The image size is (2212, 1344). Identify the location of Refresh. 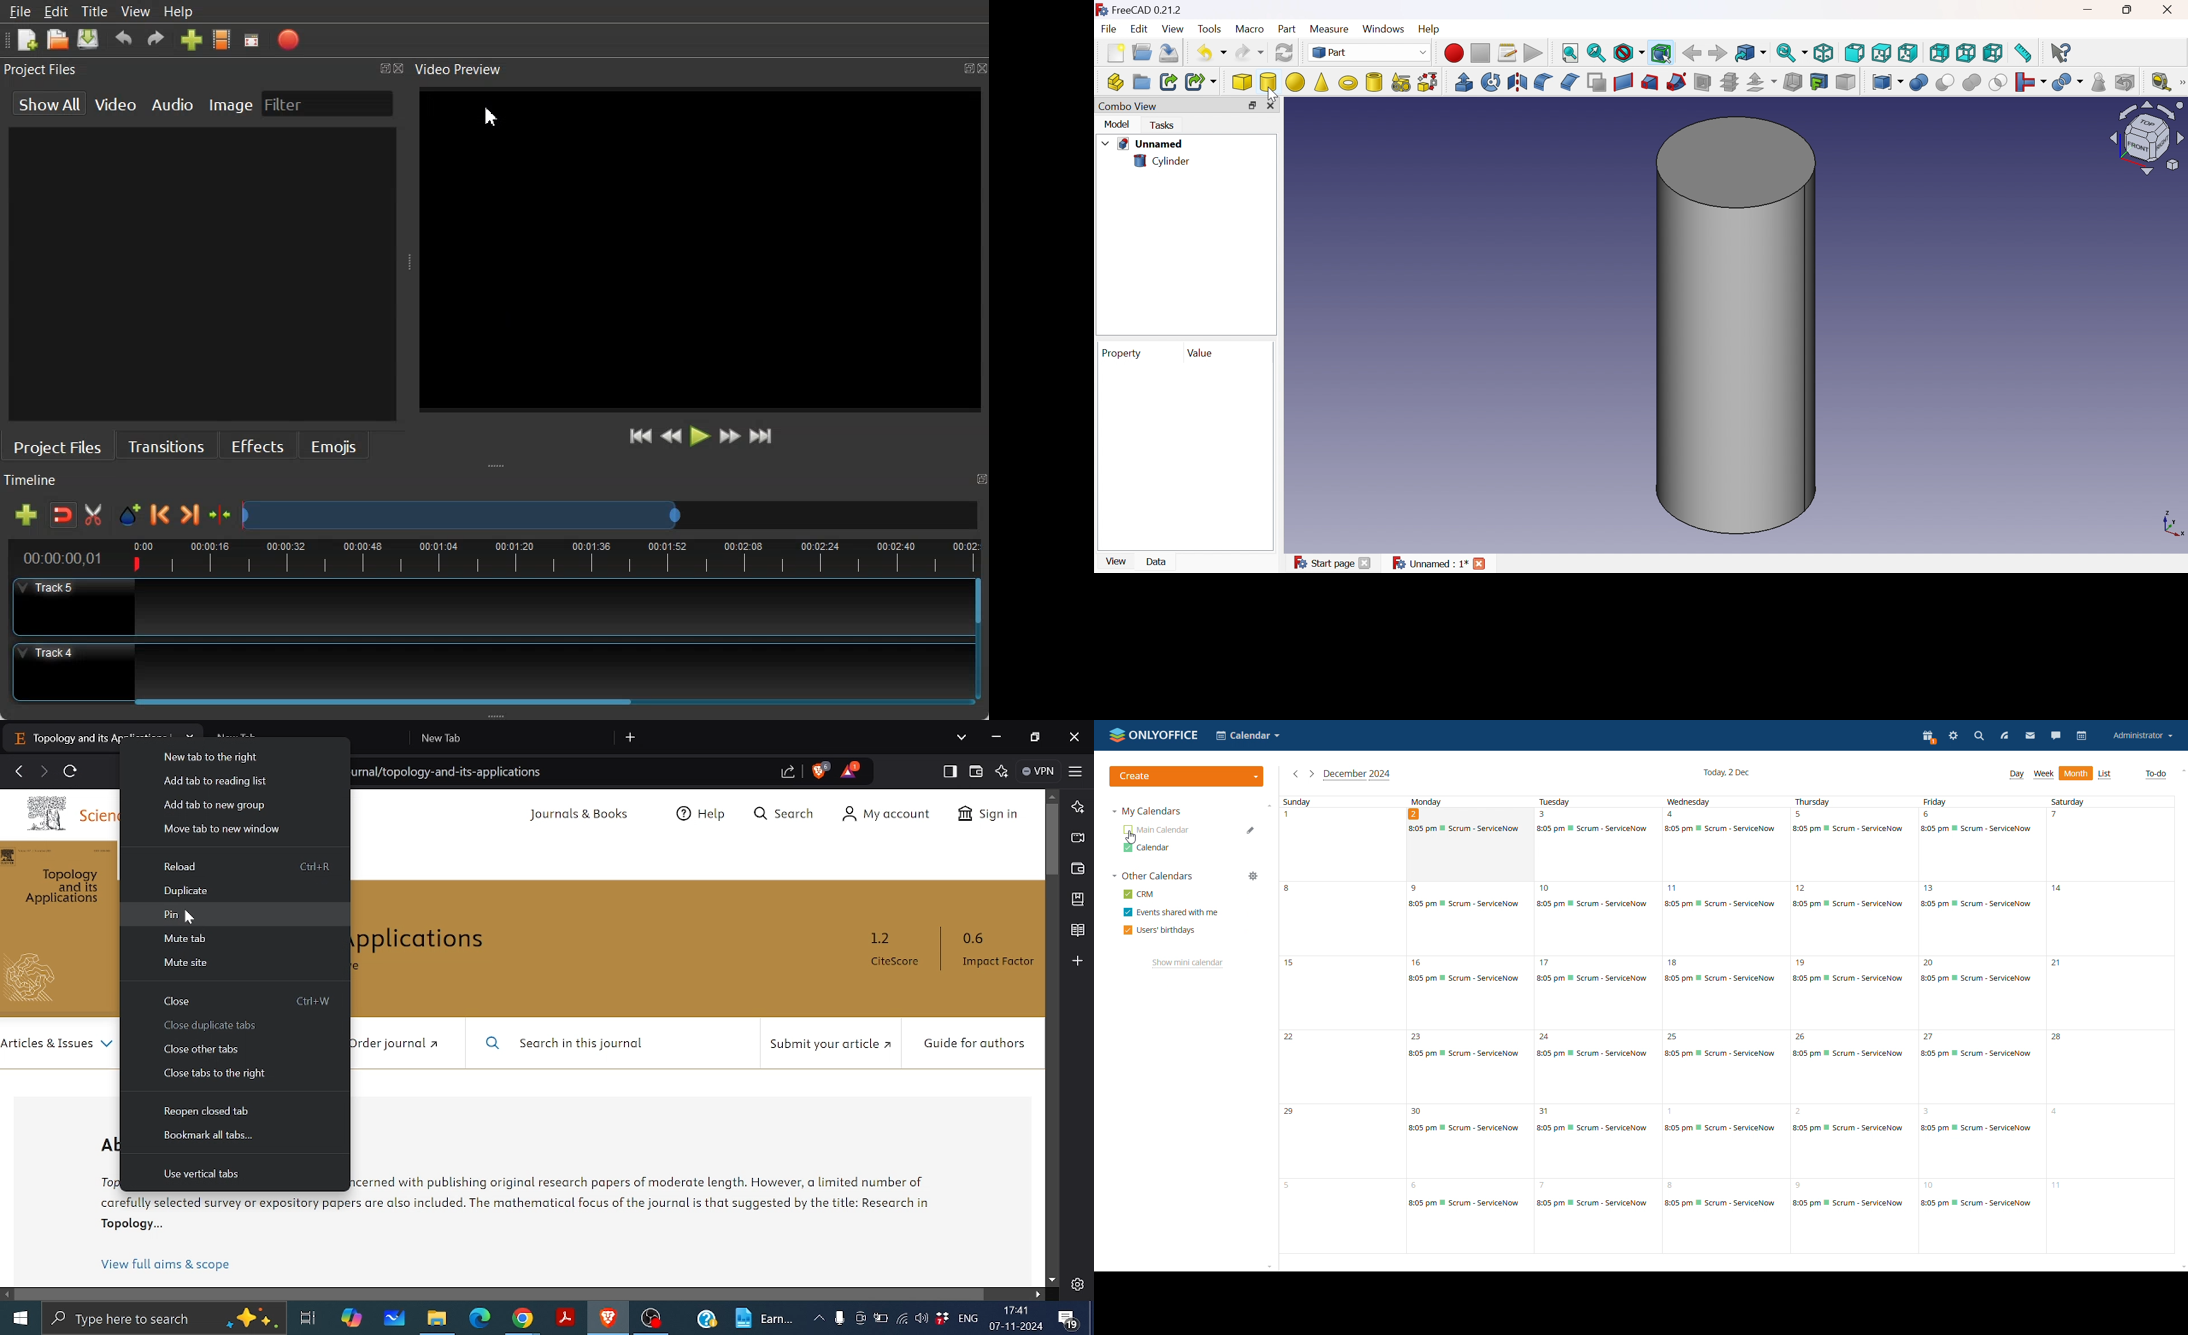
(1284, 53).